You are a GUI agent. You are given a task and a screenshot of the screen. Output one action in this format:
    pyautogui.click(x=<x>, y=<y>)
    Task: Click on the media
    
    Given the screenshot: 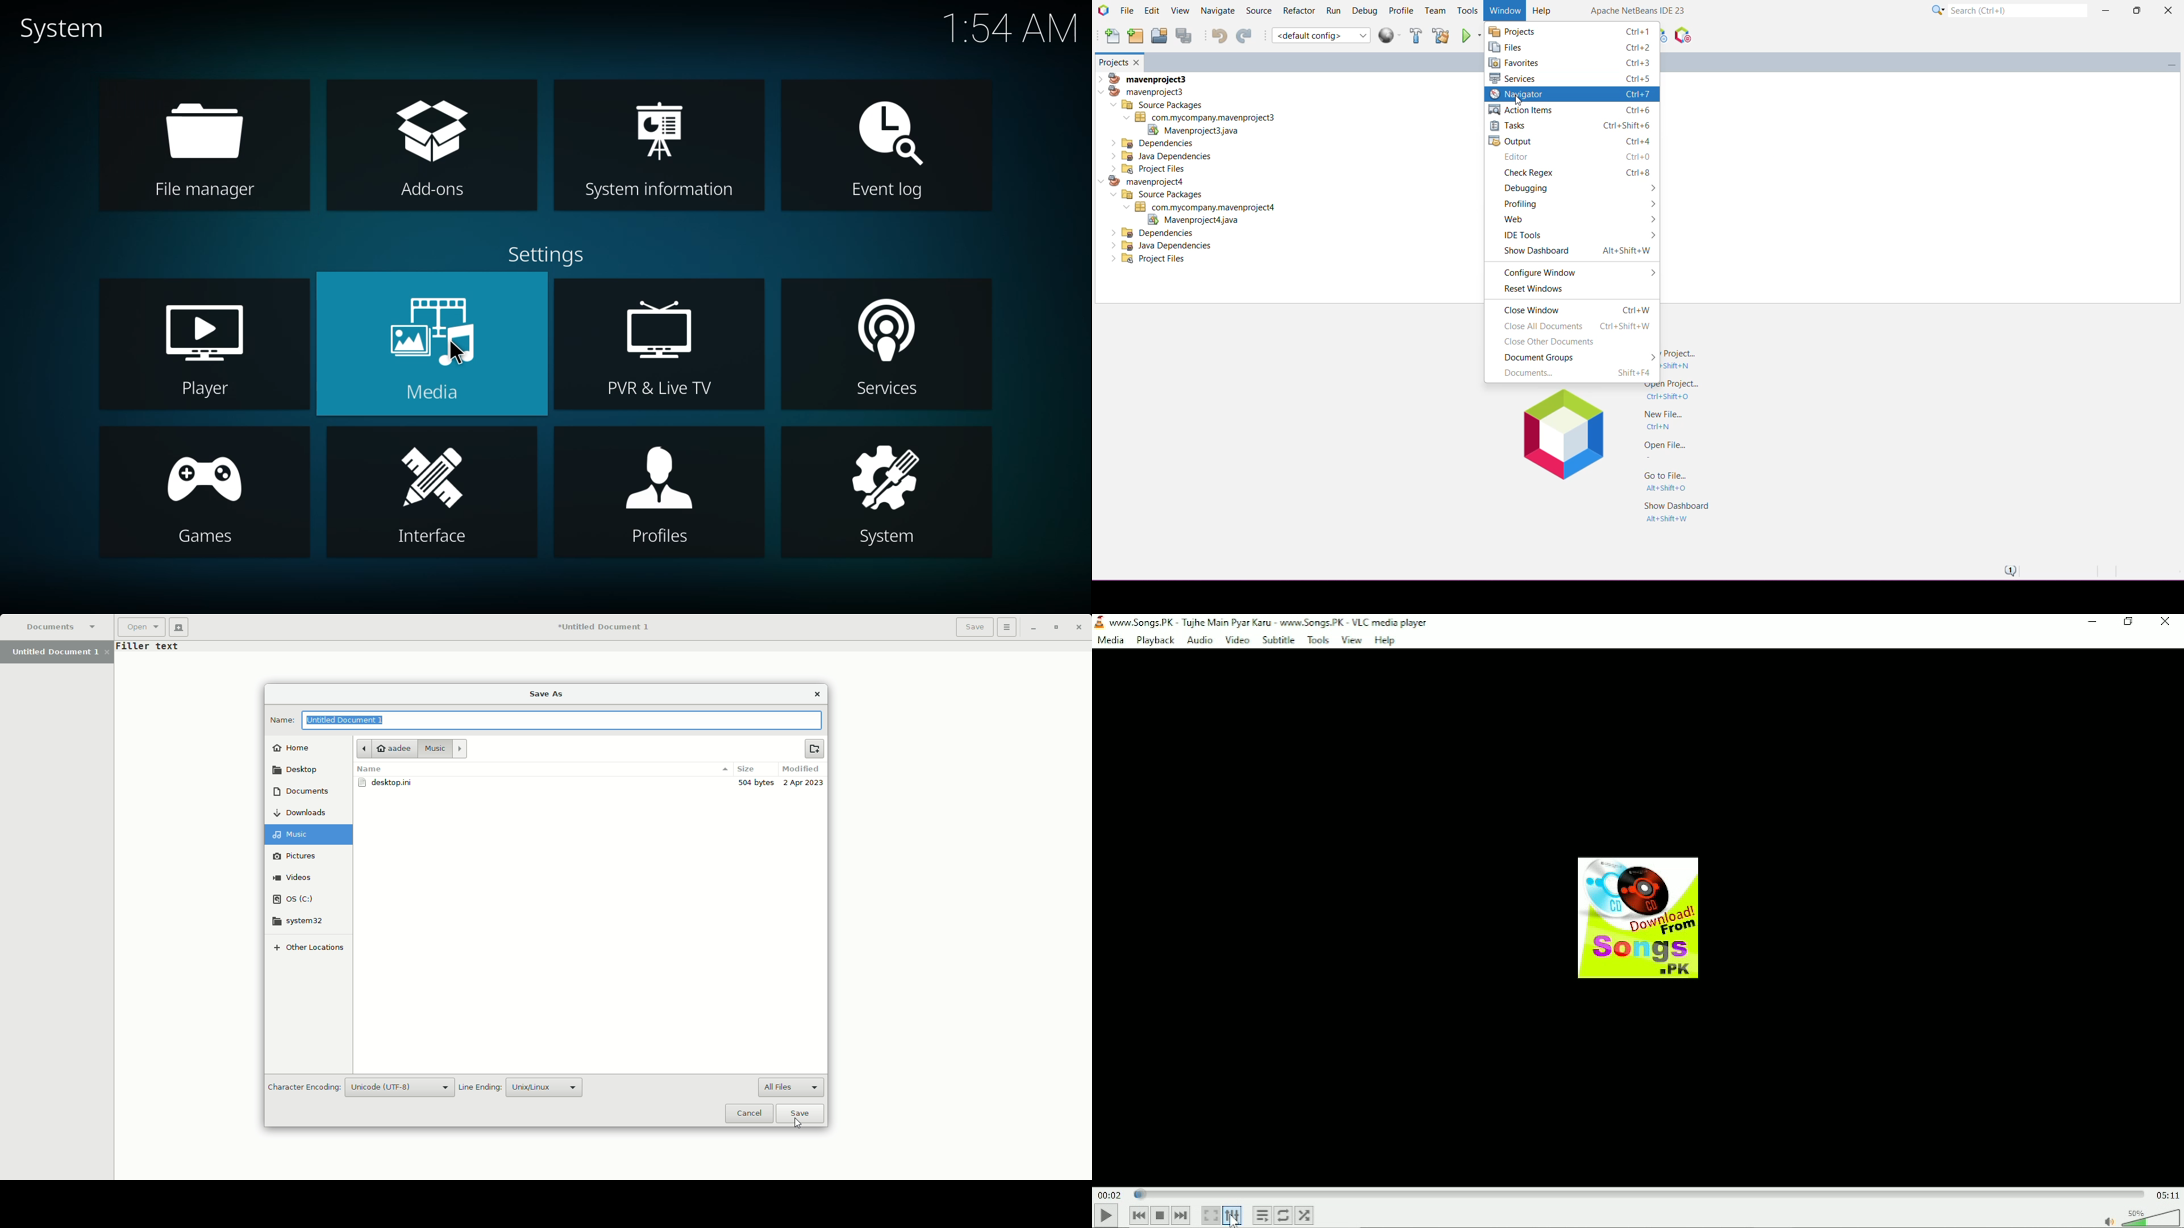 What is the action you would take?
    pyautogui.click(x=438, y=346)
    